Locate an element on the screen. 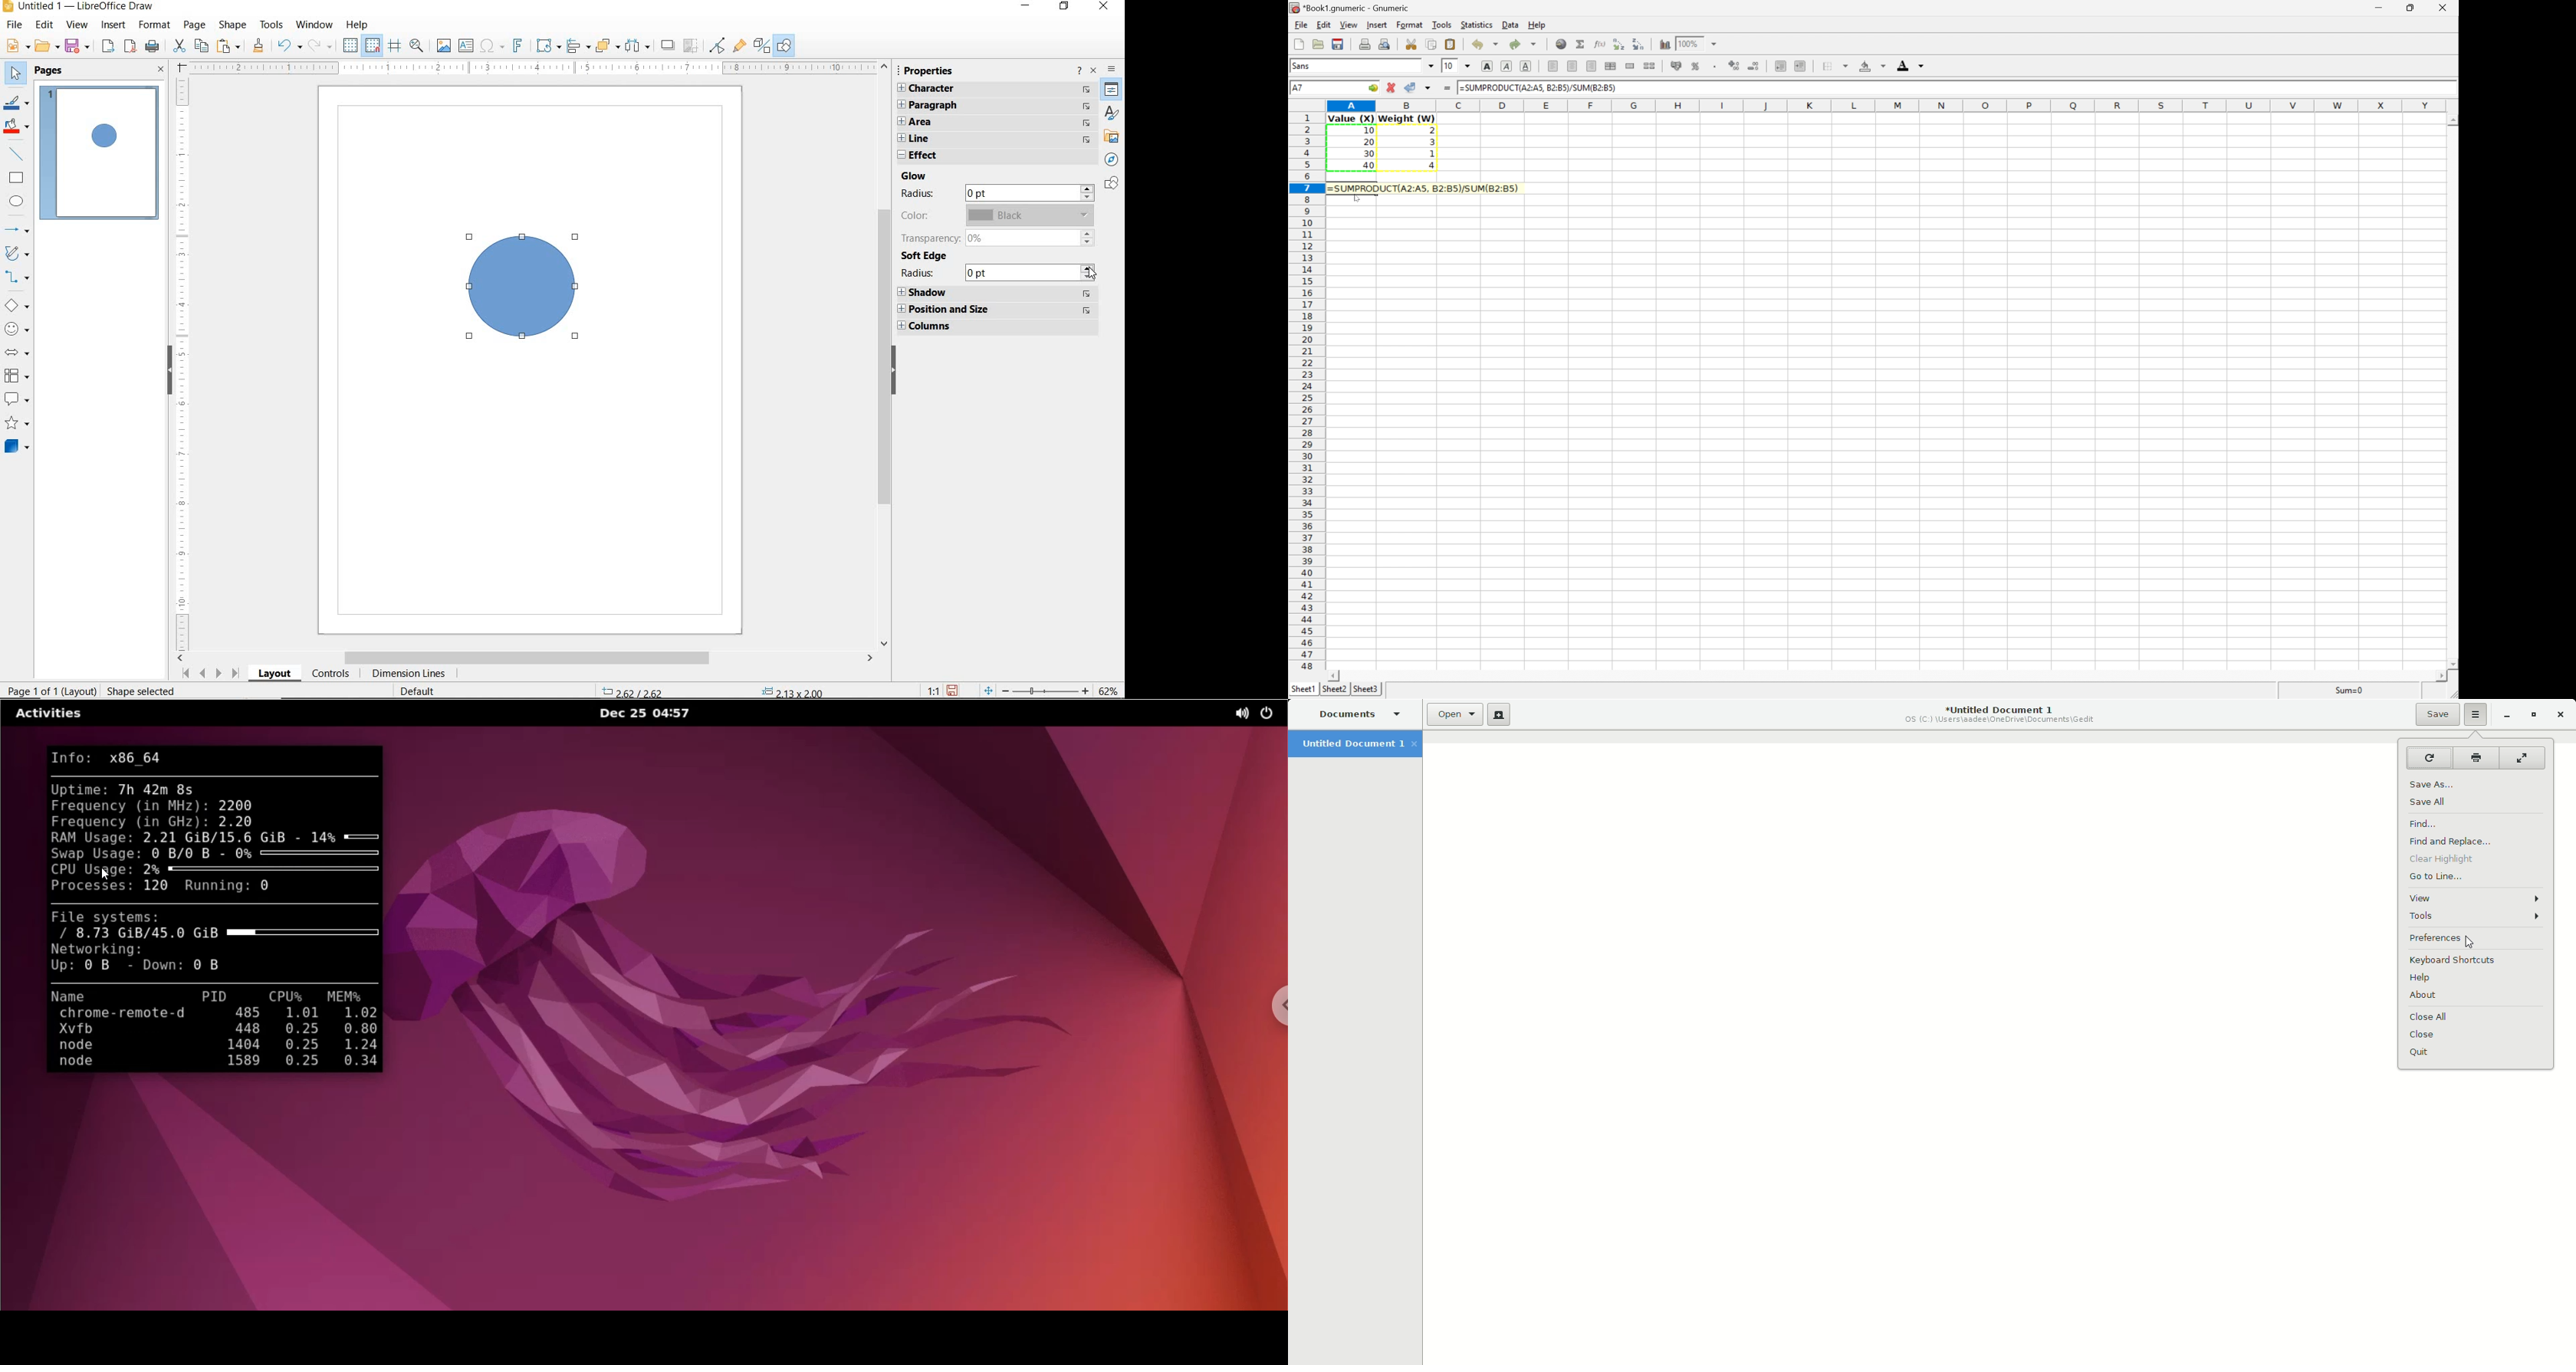  PAGE 1 is located at coordinates (102, 153).